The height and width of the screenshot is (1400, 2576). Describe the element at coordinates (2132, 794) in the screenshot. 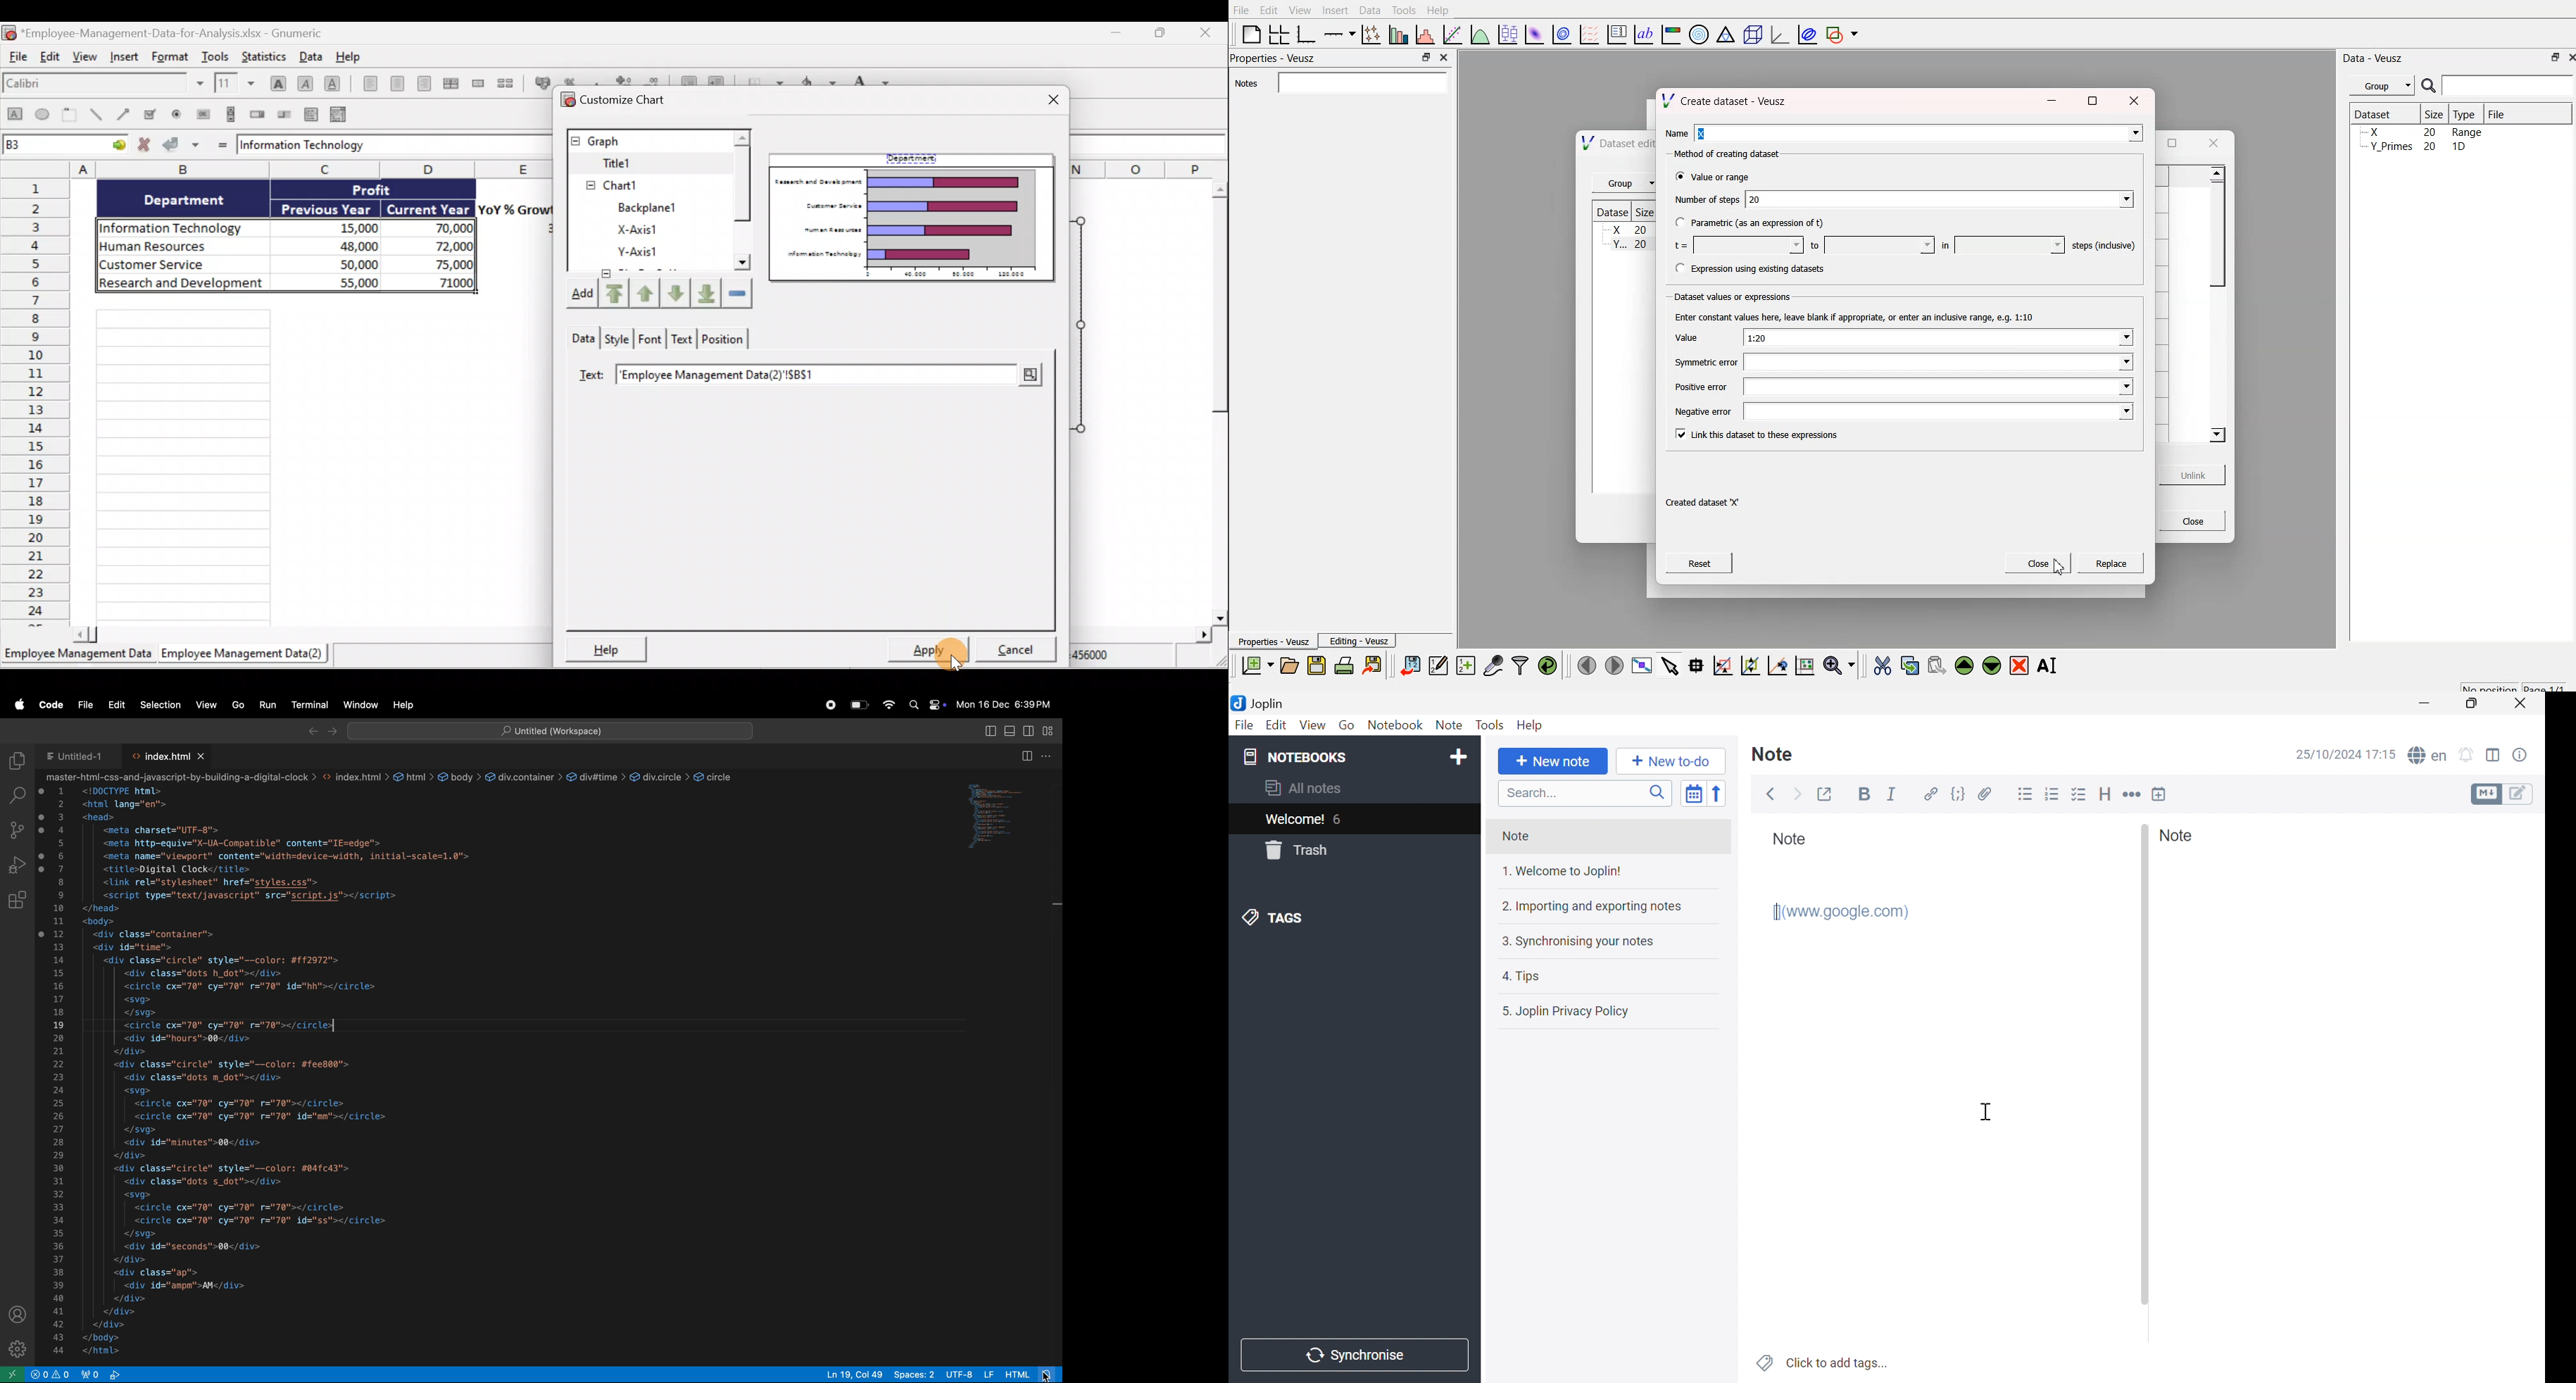

I see `Horizontal Rule` at that location.